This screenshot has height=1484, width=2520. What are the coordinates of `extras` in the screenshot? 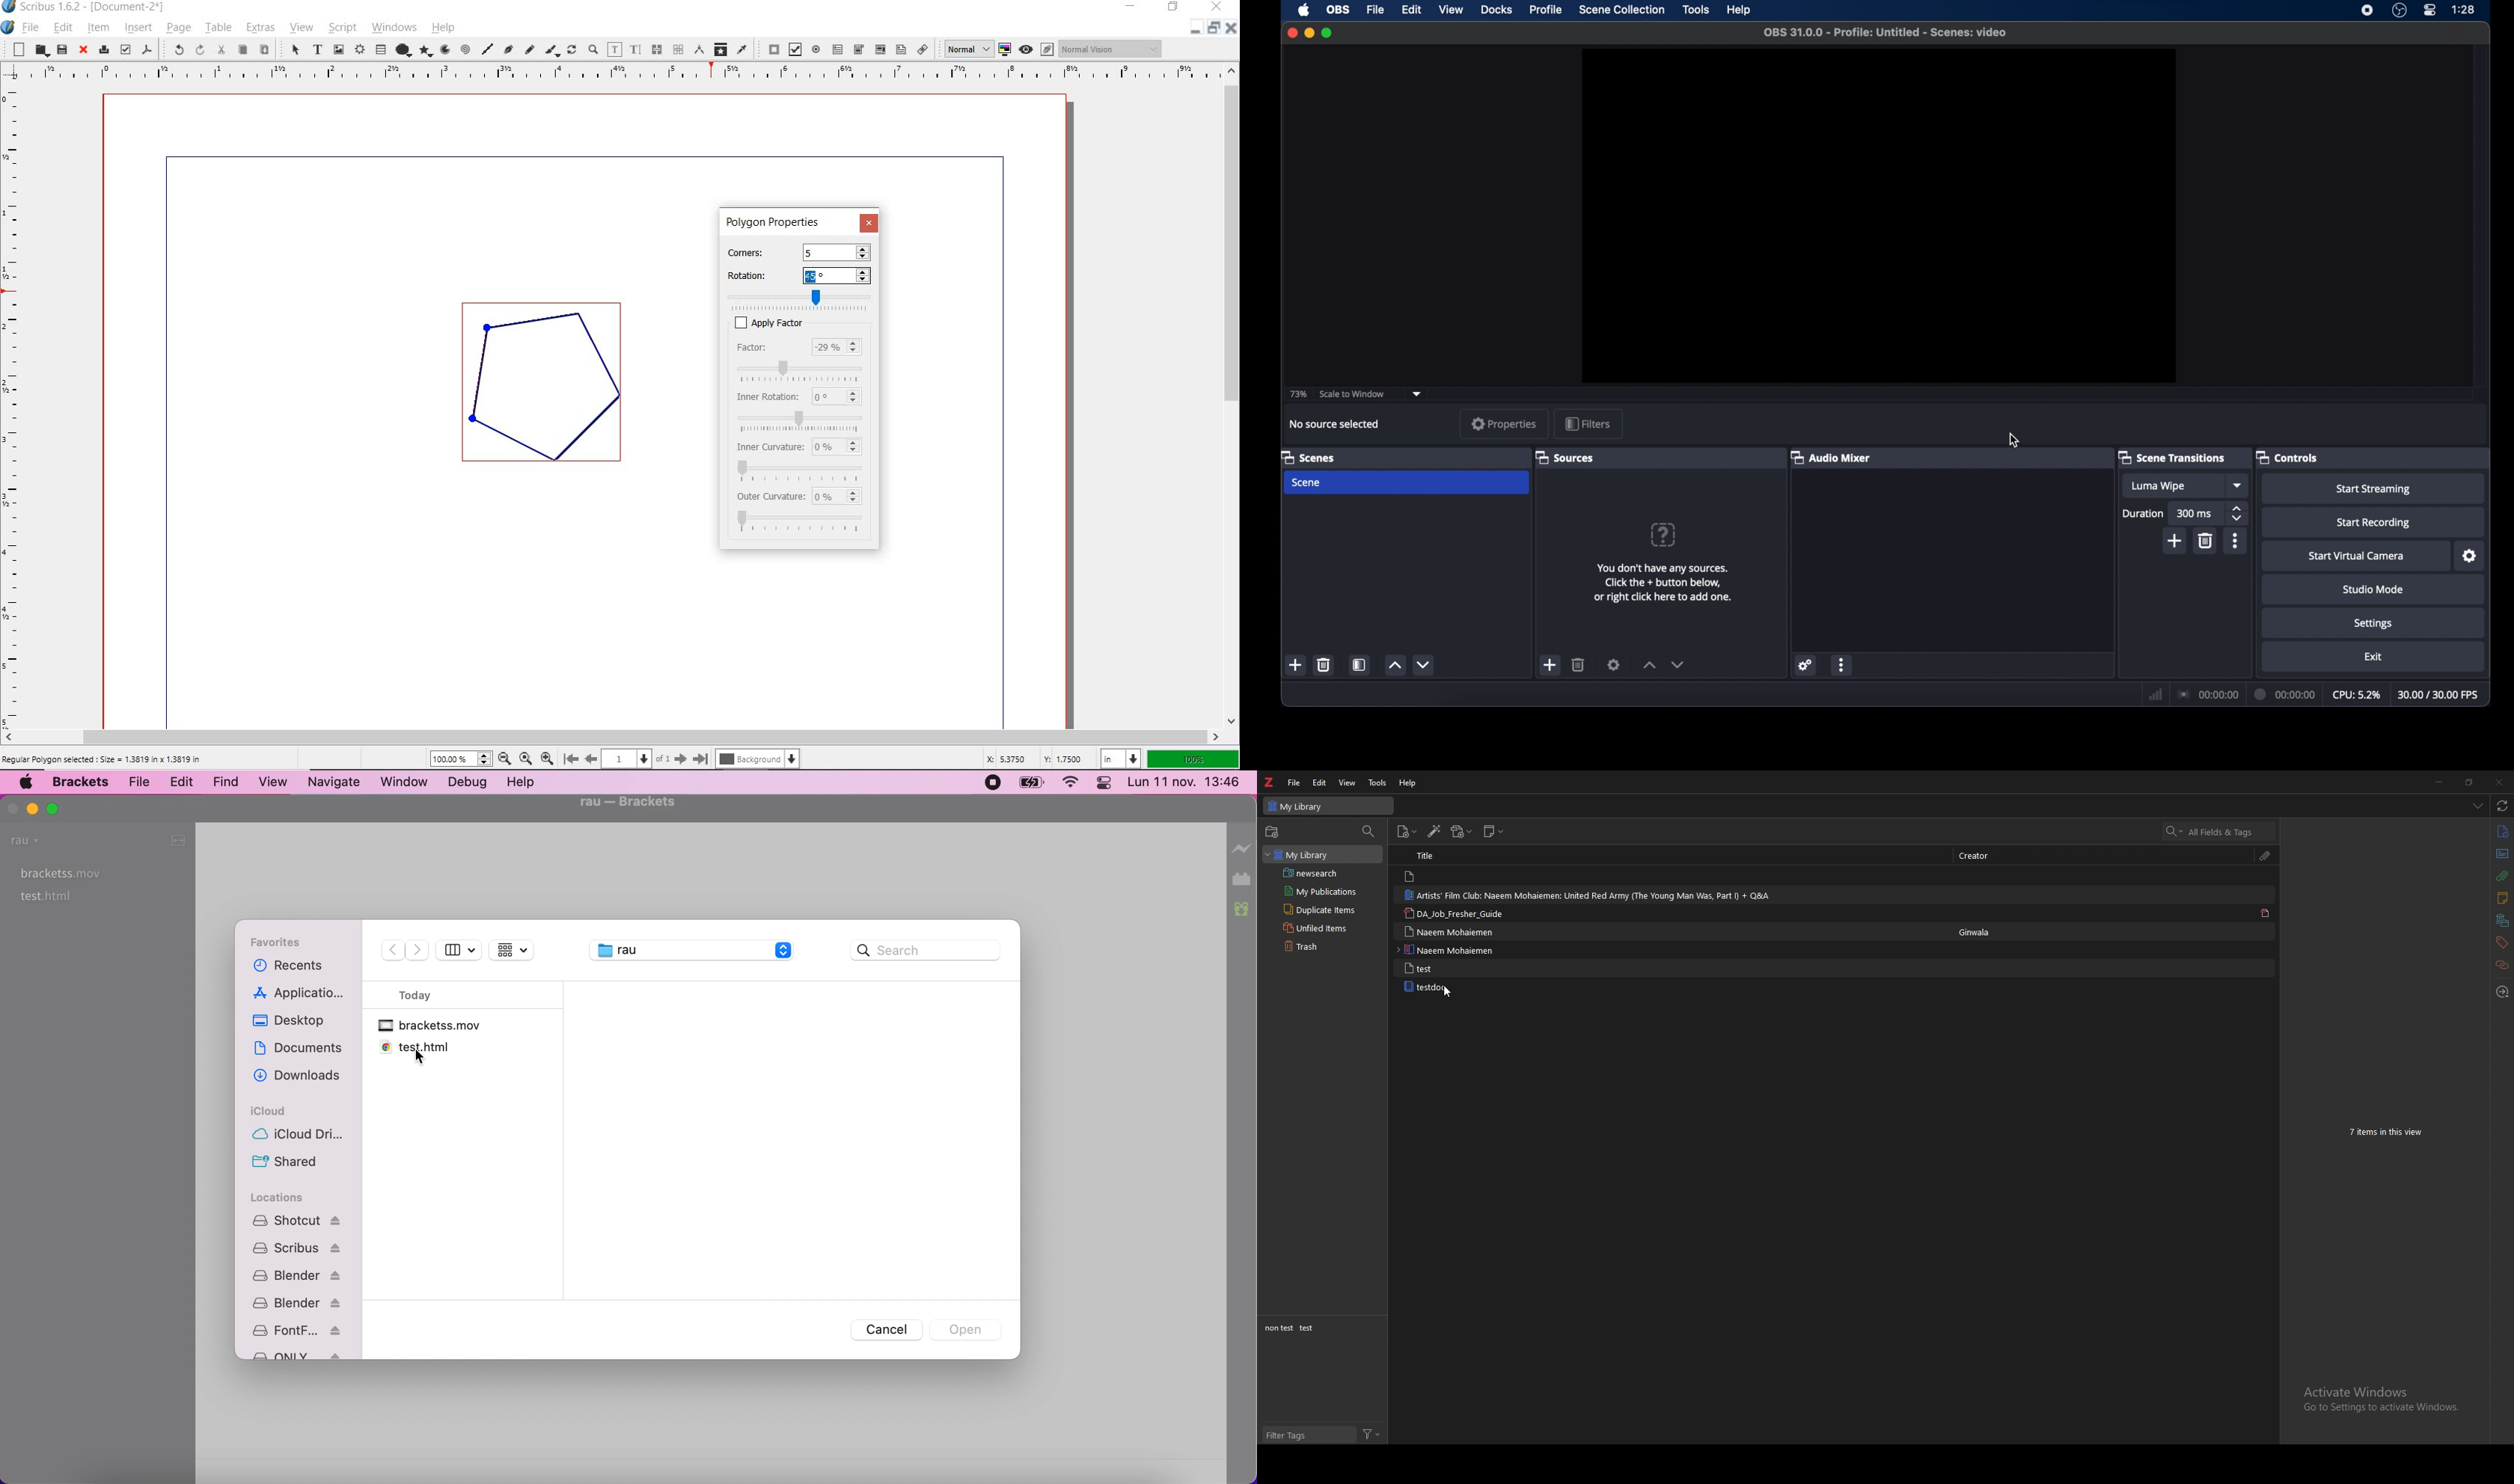 It's located at (258, 27).